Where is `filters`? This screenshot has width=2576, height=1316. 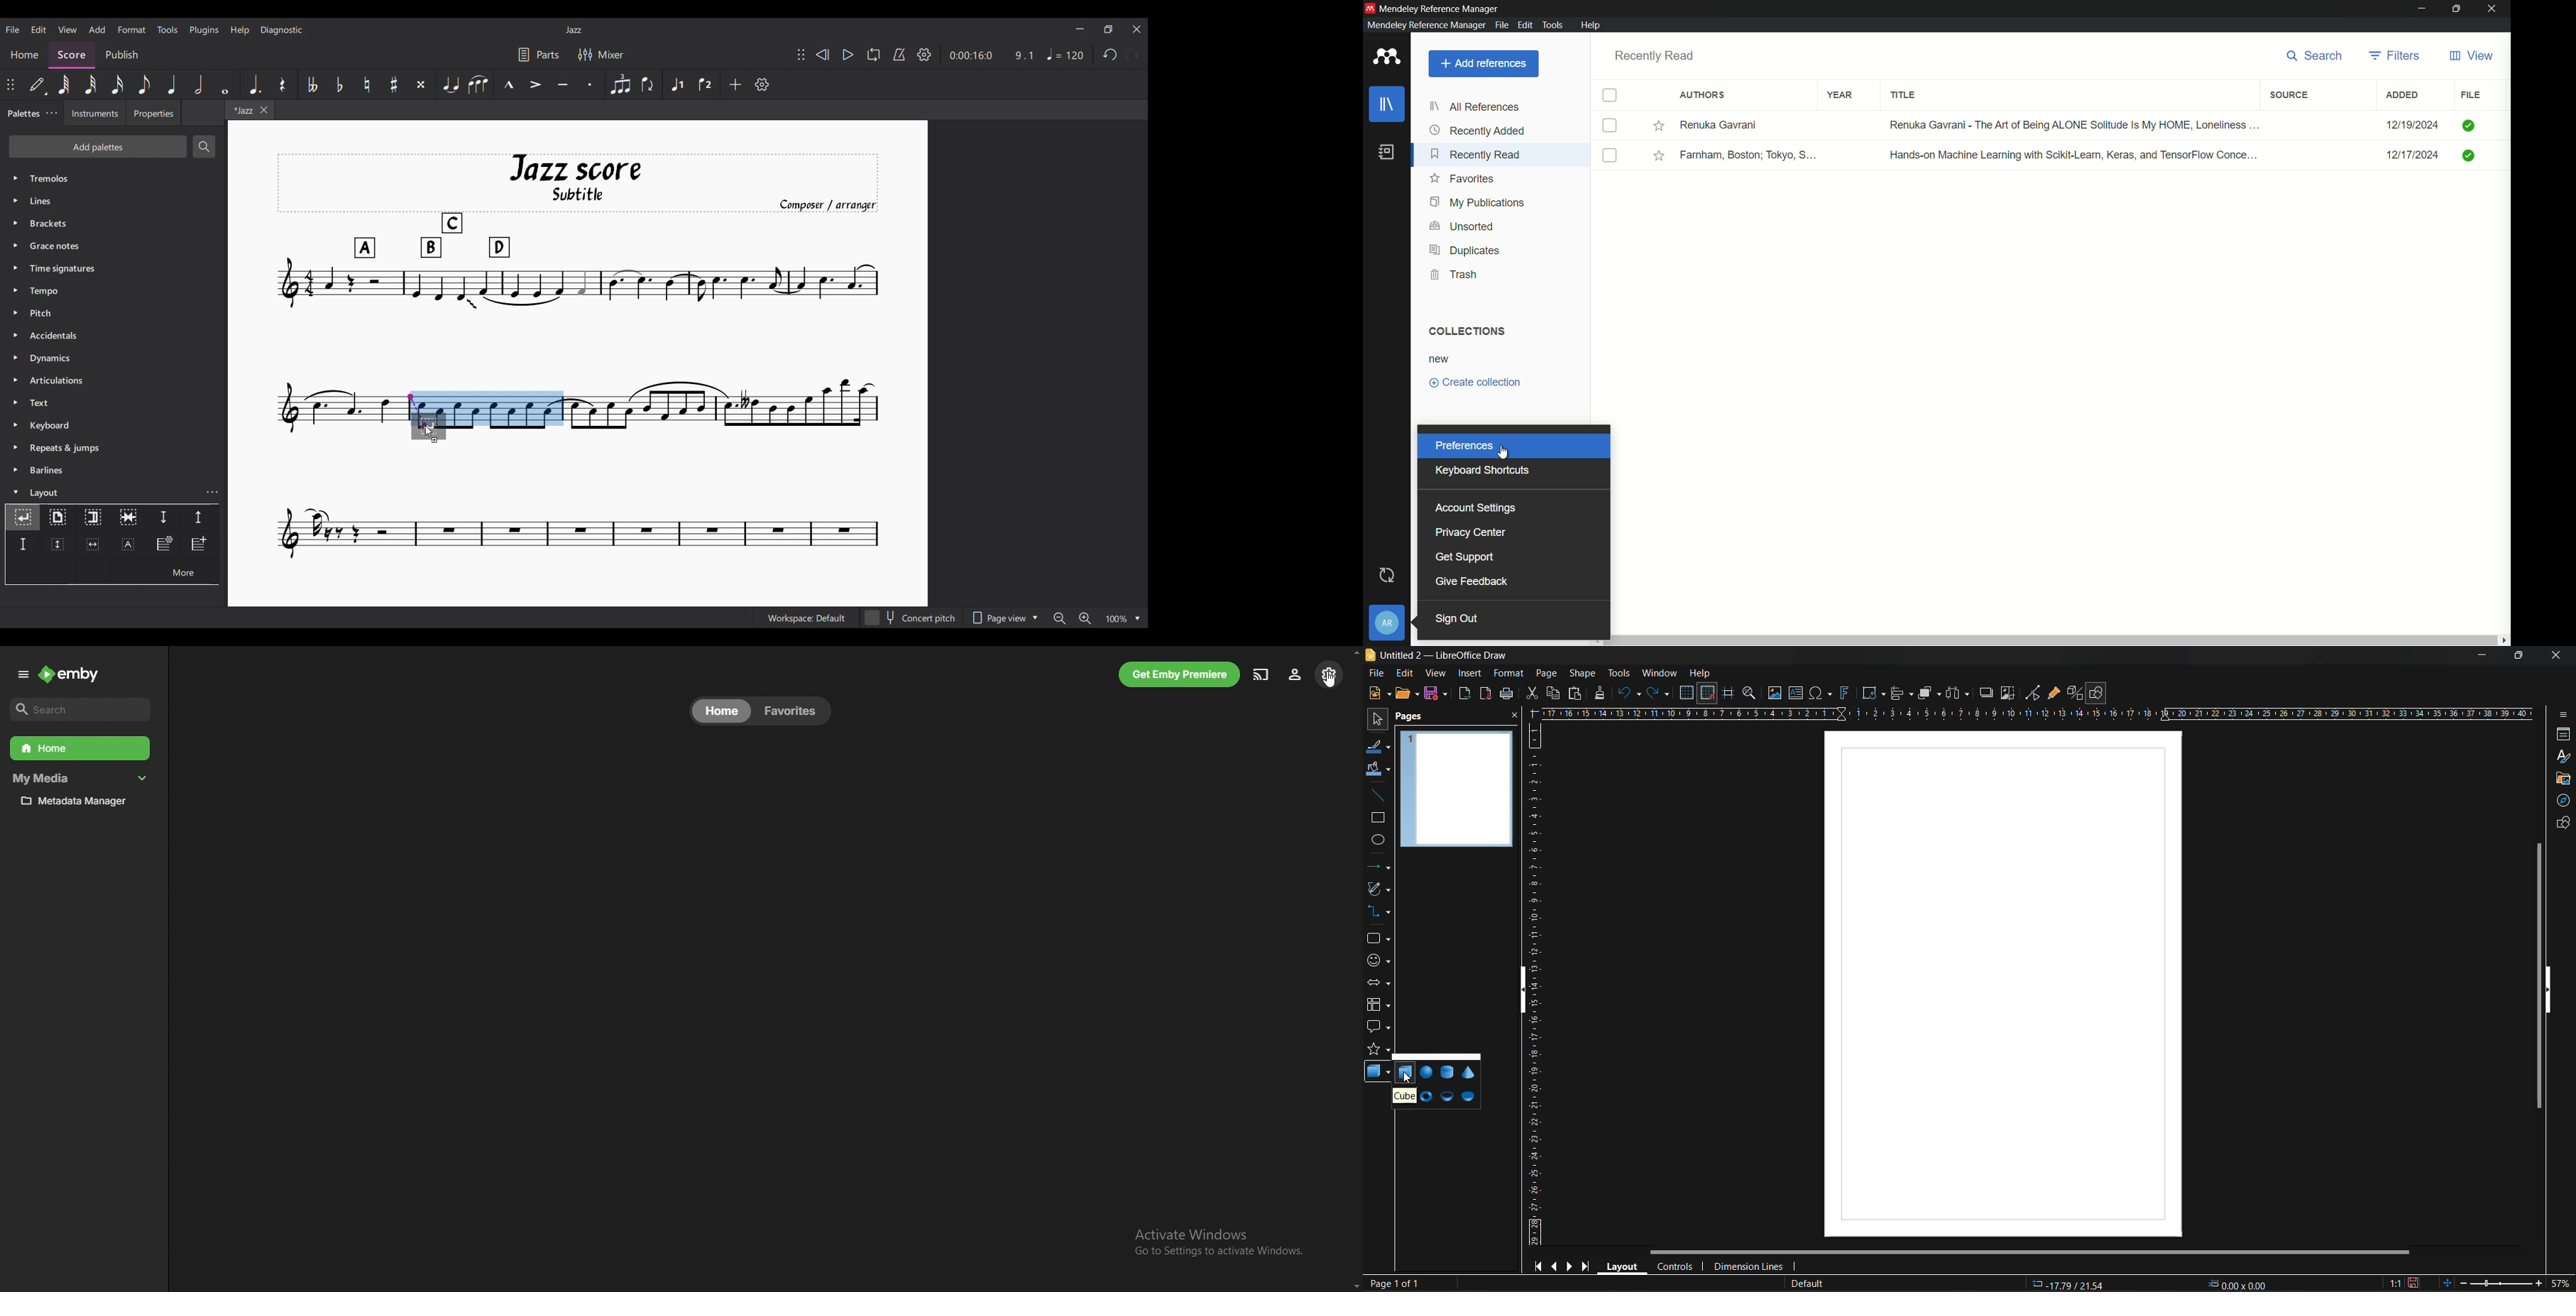 filters is located at coordinates (2290, 96).